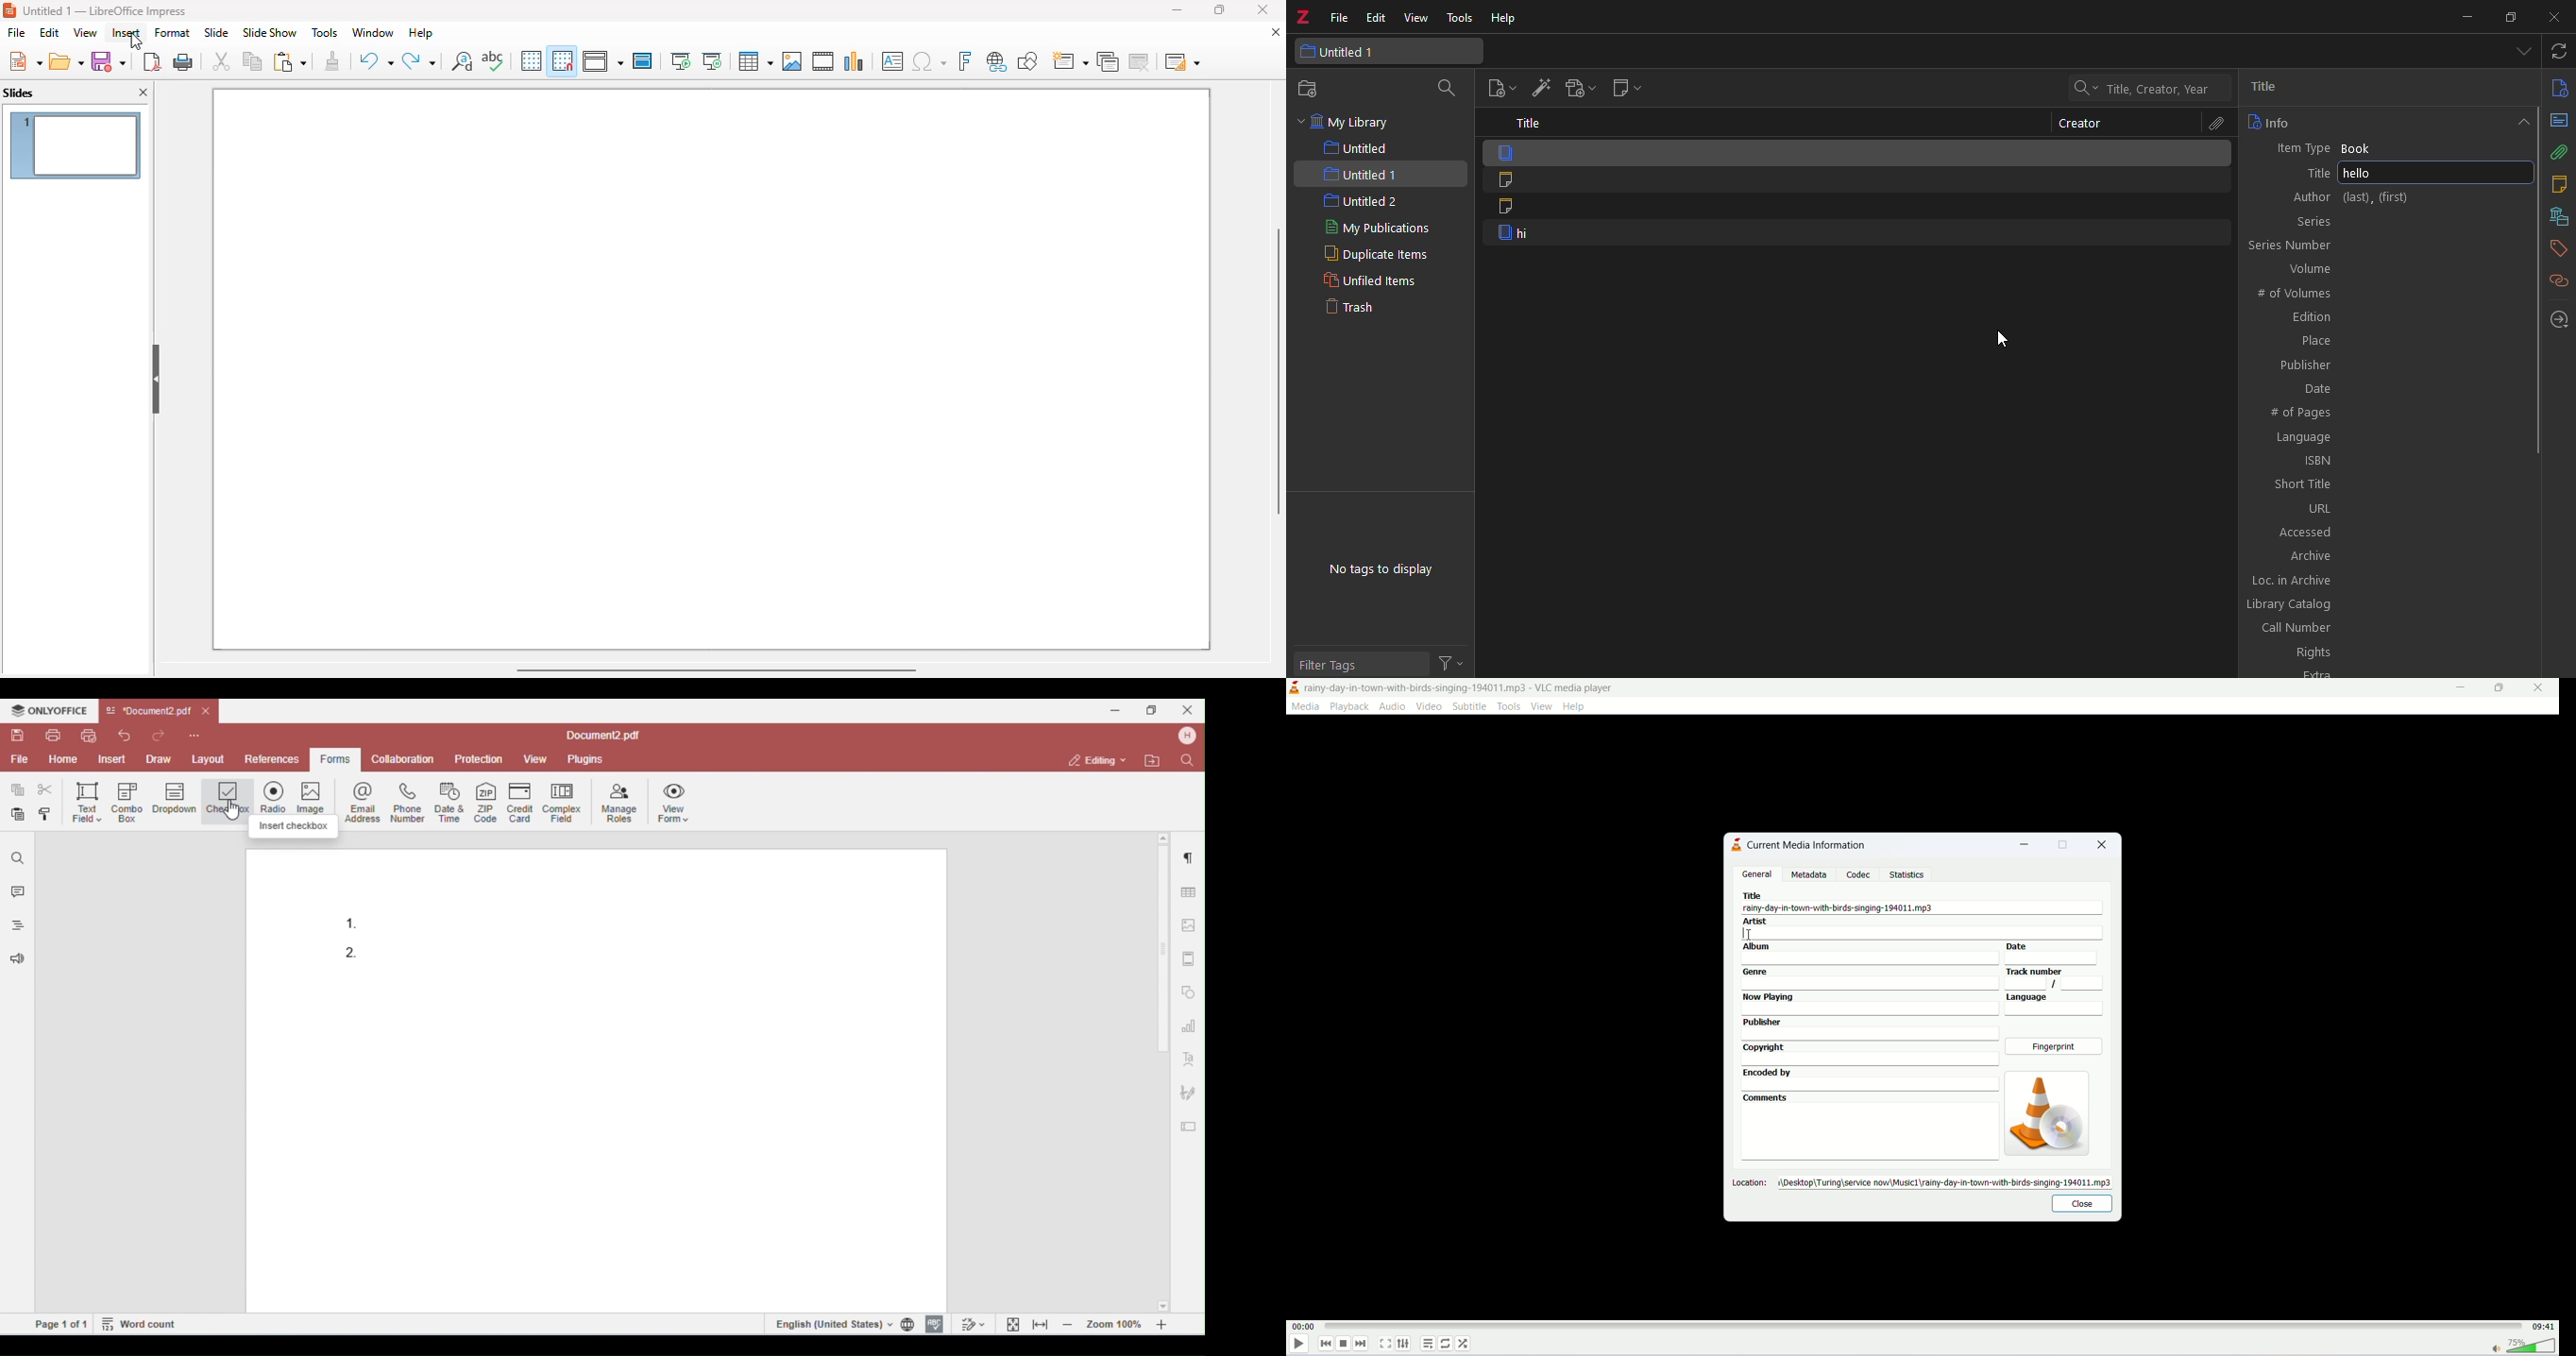 Image resolution: width=2576 pixels, height=1372 pixels. Describe the element at coordinates (2556, 216) in the screenshot. I see `library` at that location.